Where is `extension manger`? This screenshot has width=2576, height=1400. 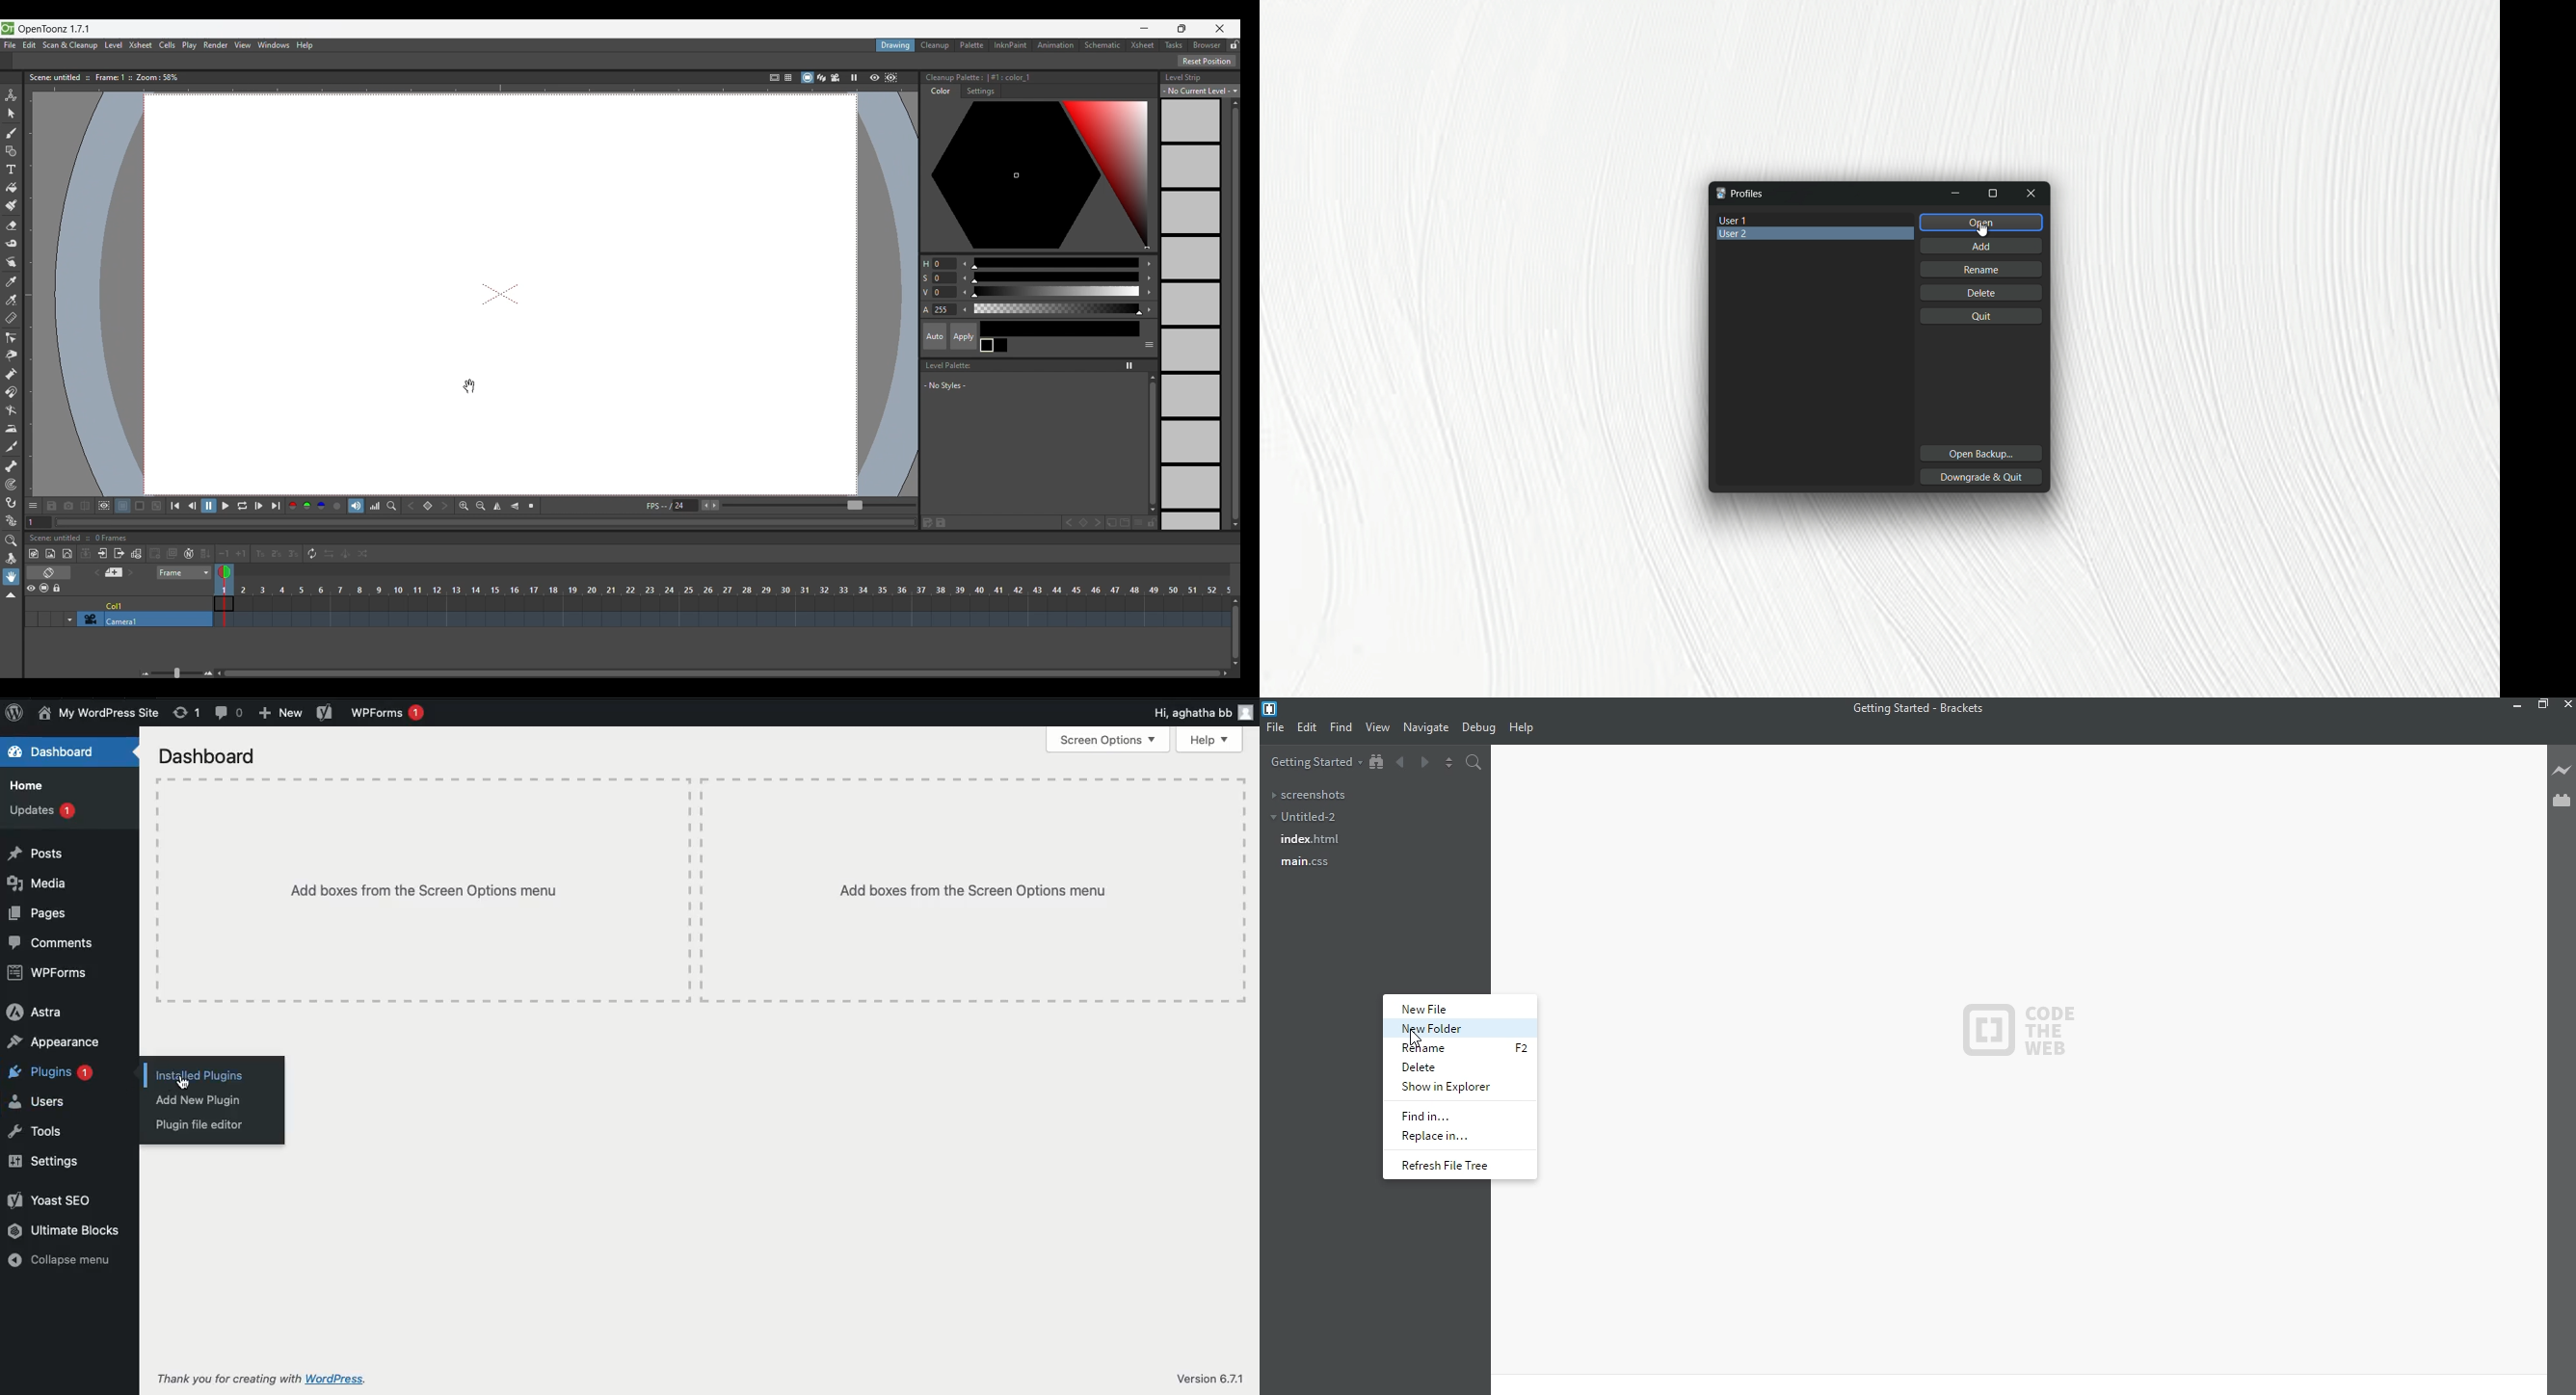
extension manger is located at coordinates (2561, 802).